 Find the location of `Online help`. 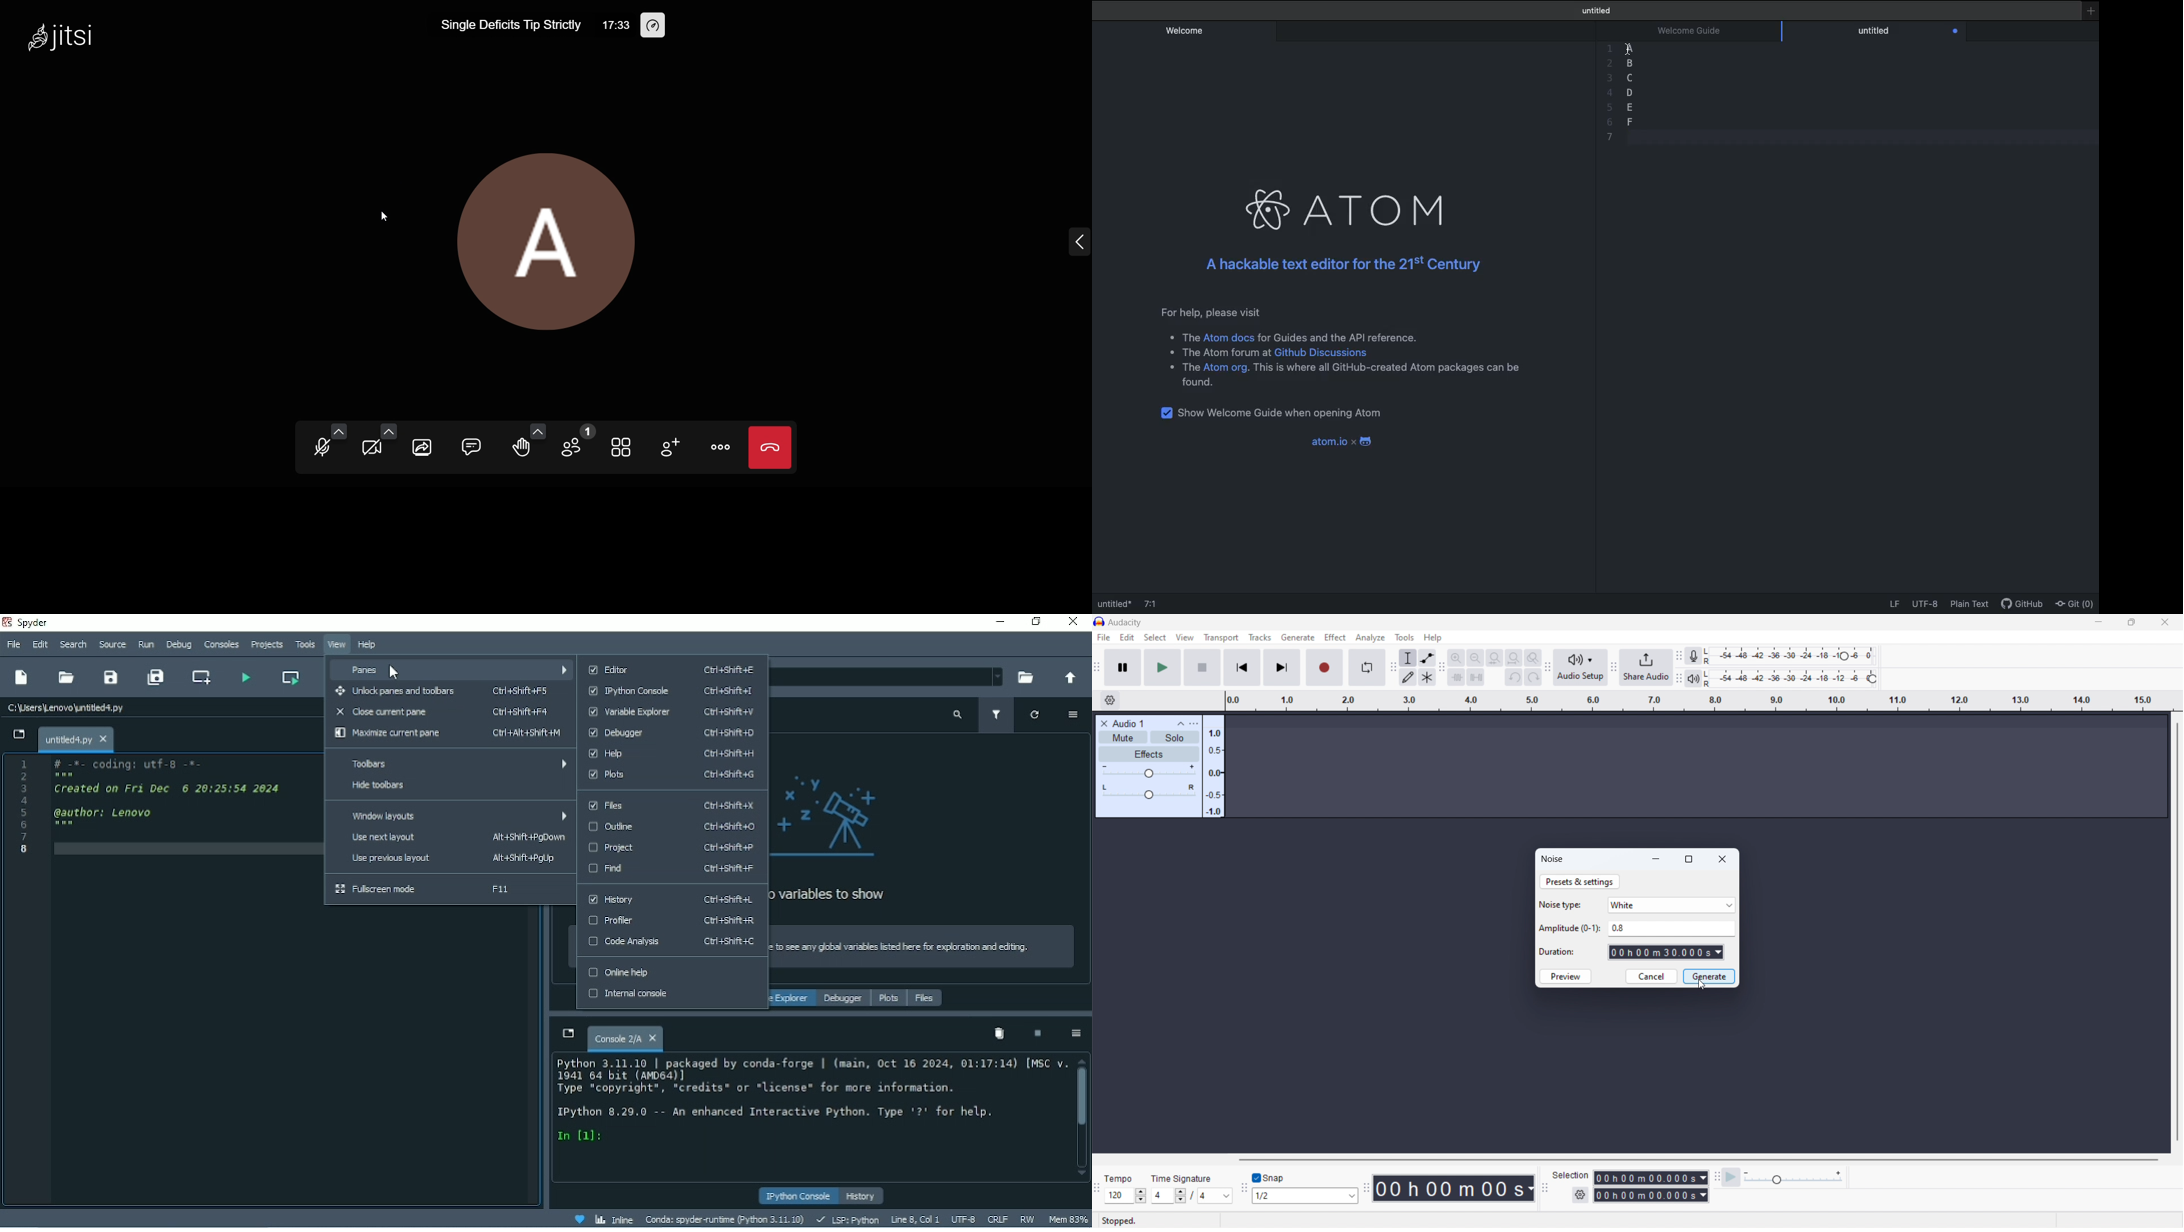

Online help is located at coordinates (671, 973).